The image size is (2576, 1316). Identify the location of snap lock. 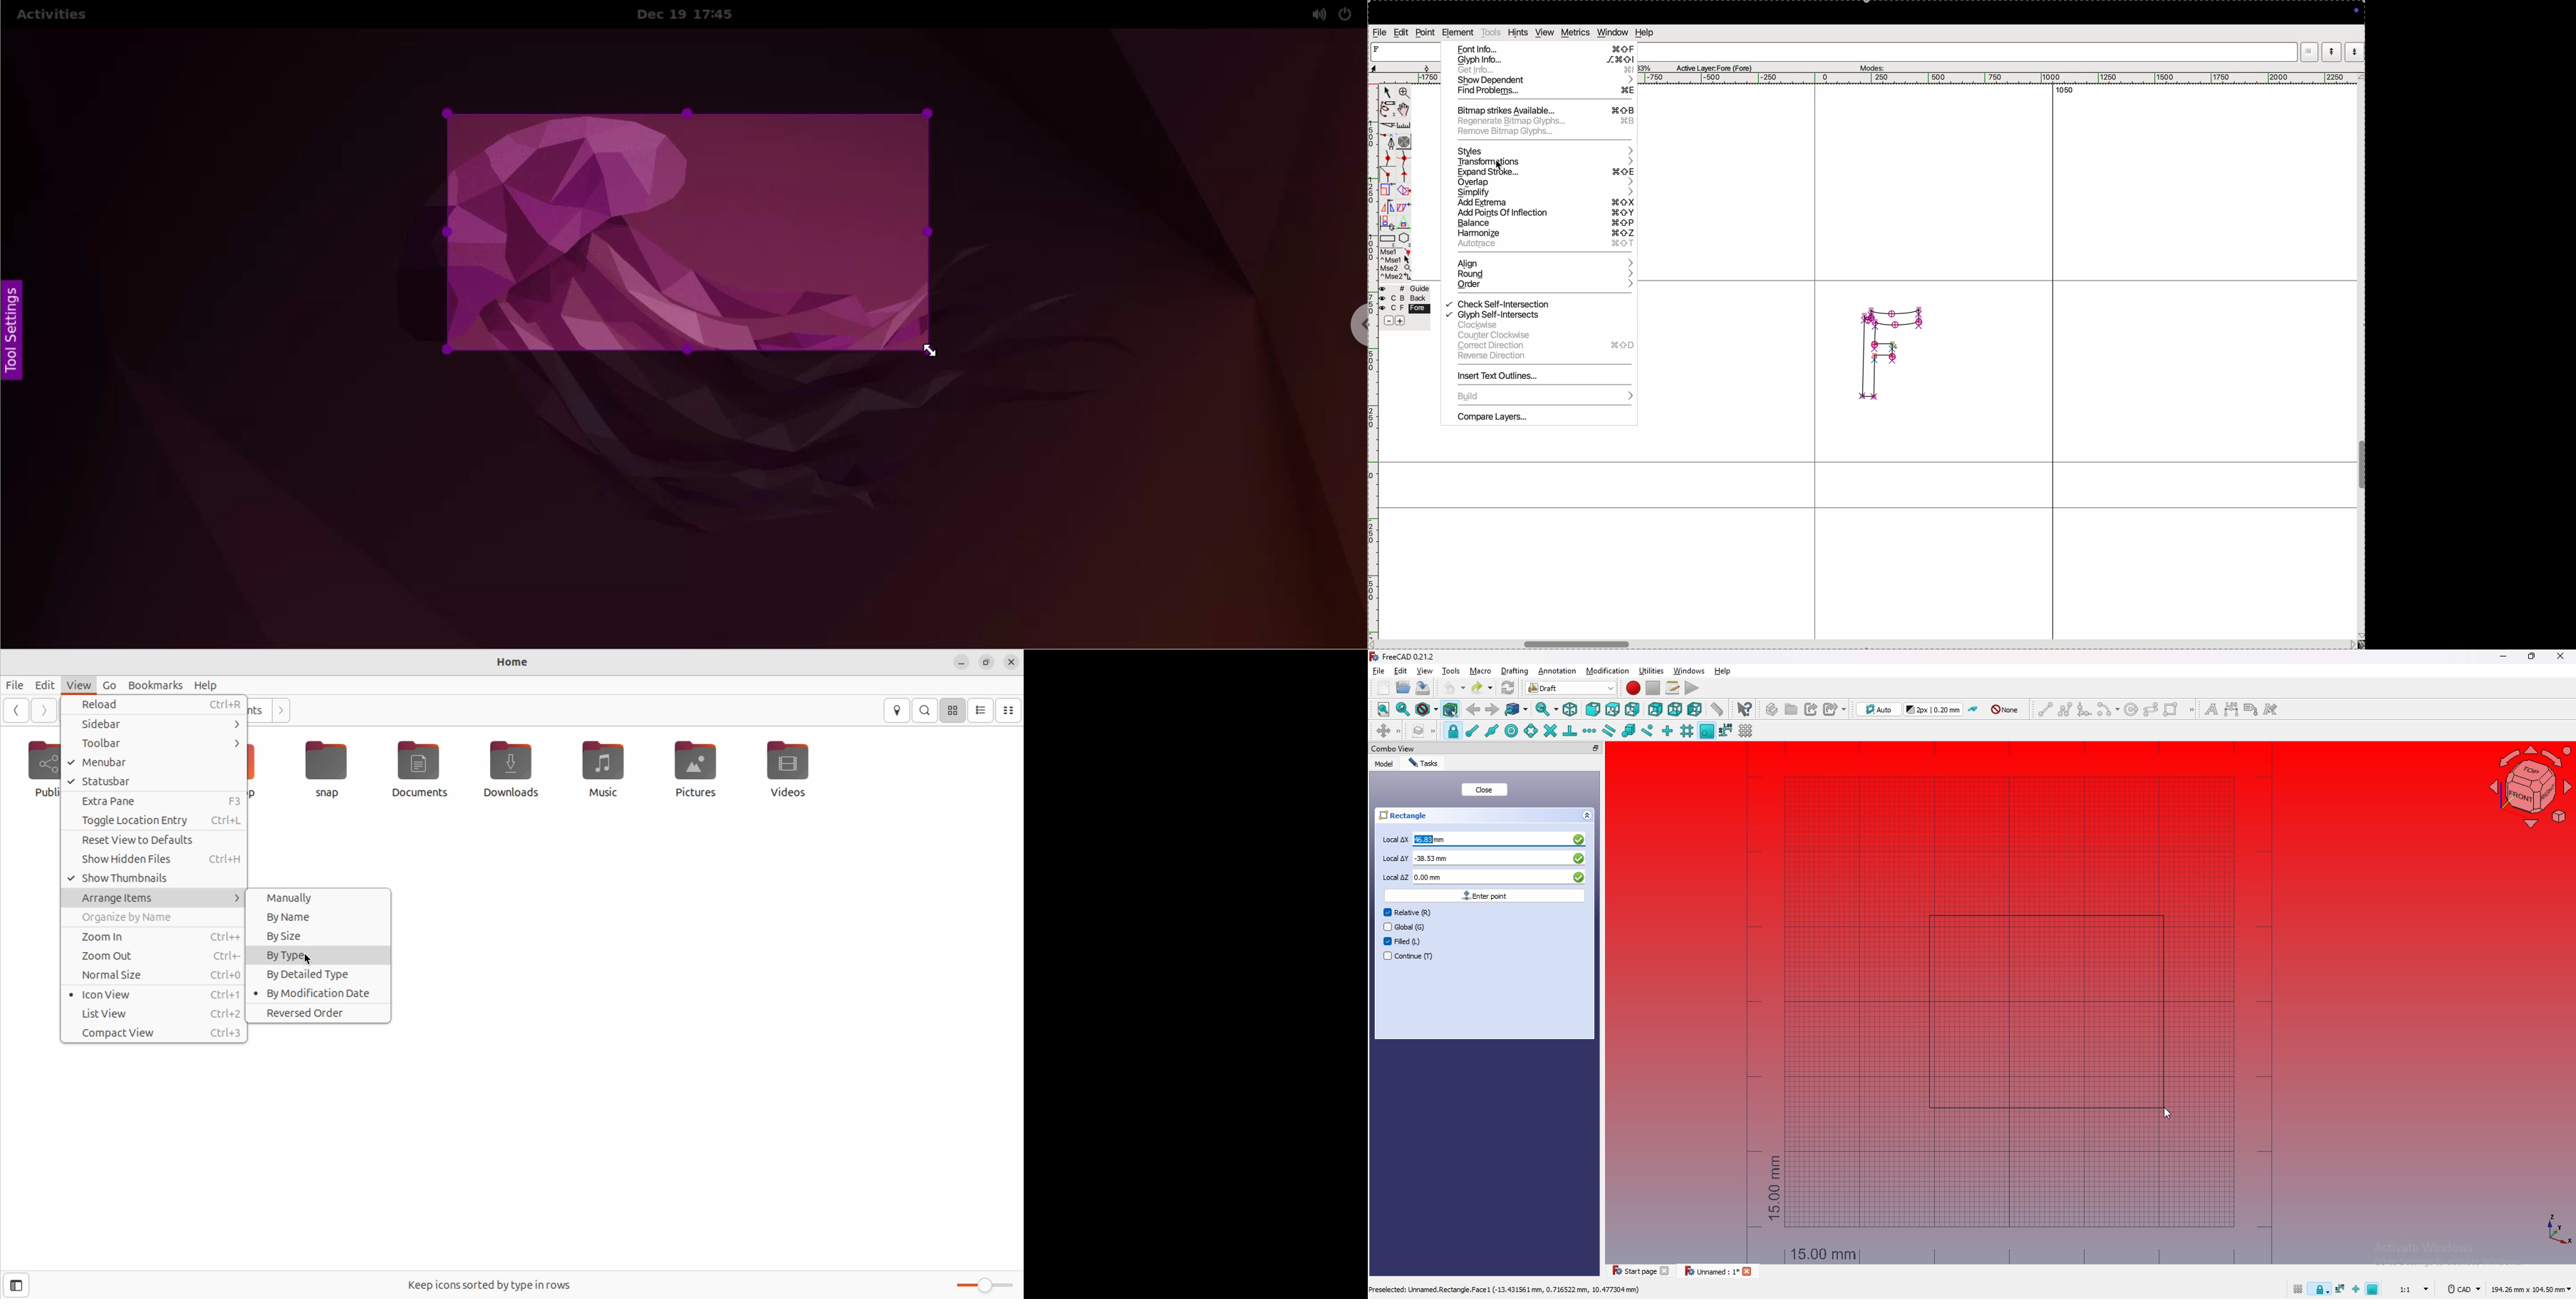
(1453, 731).